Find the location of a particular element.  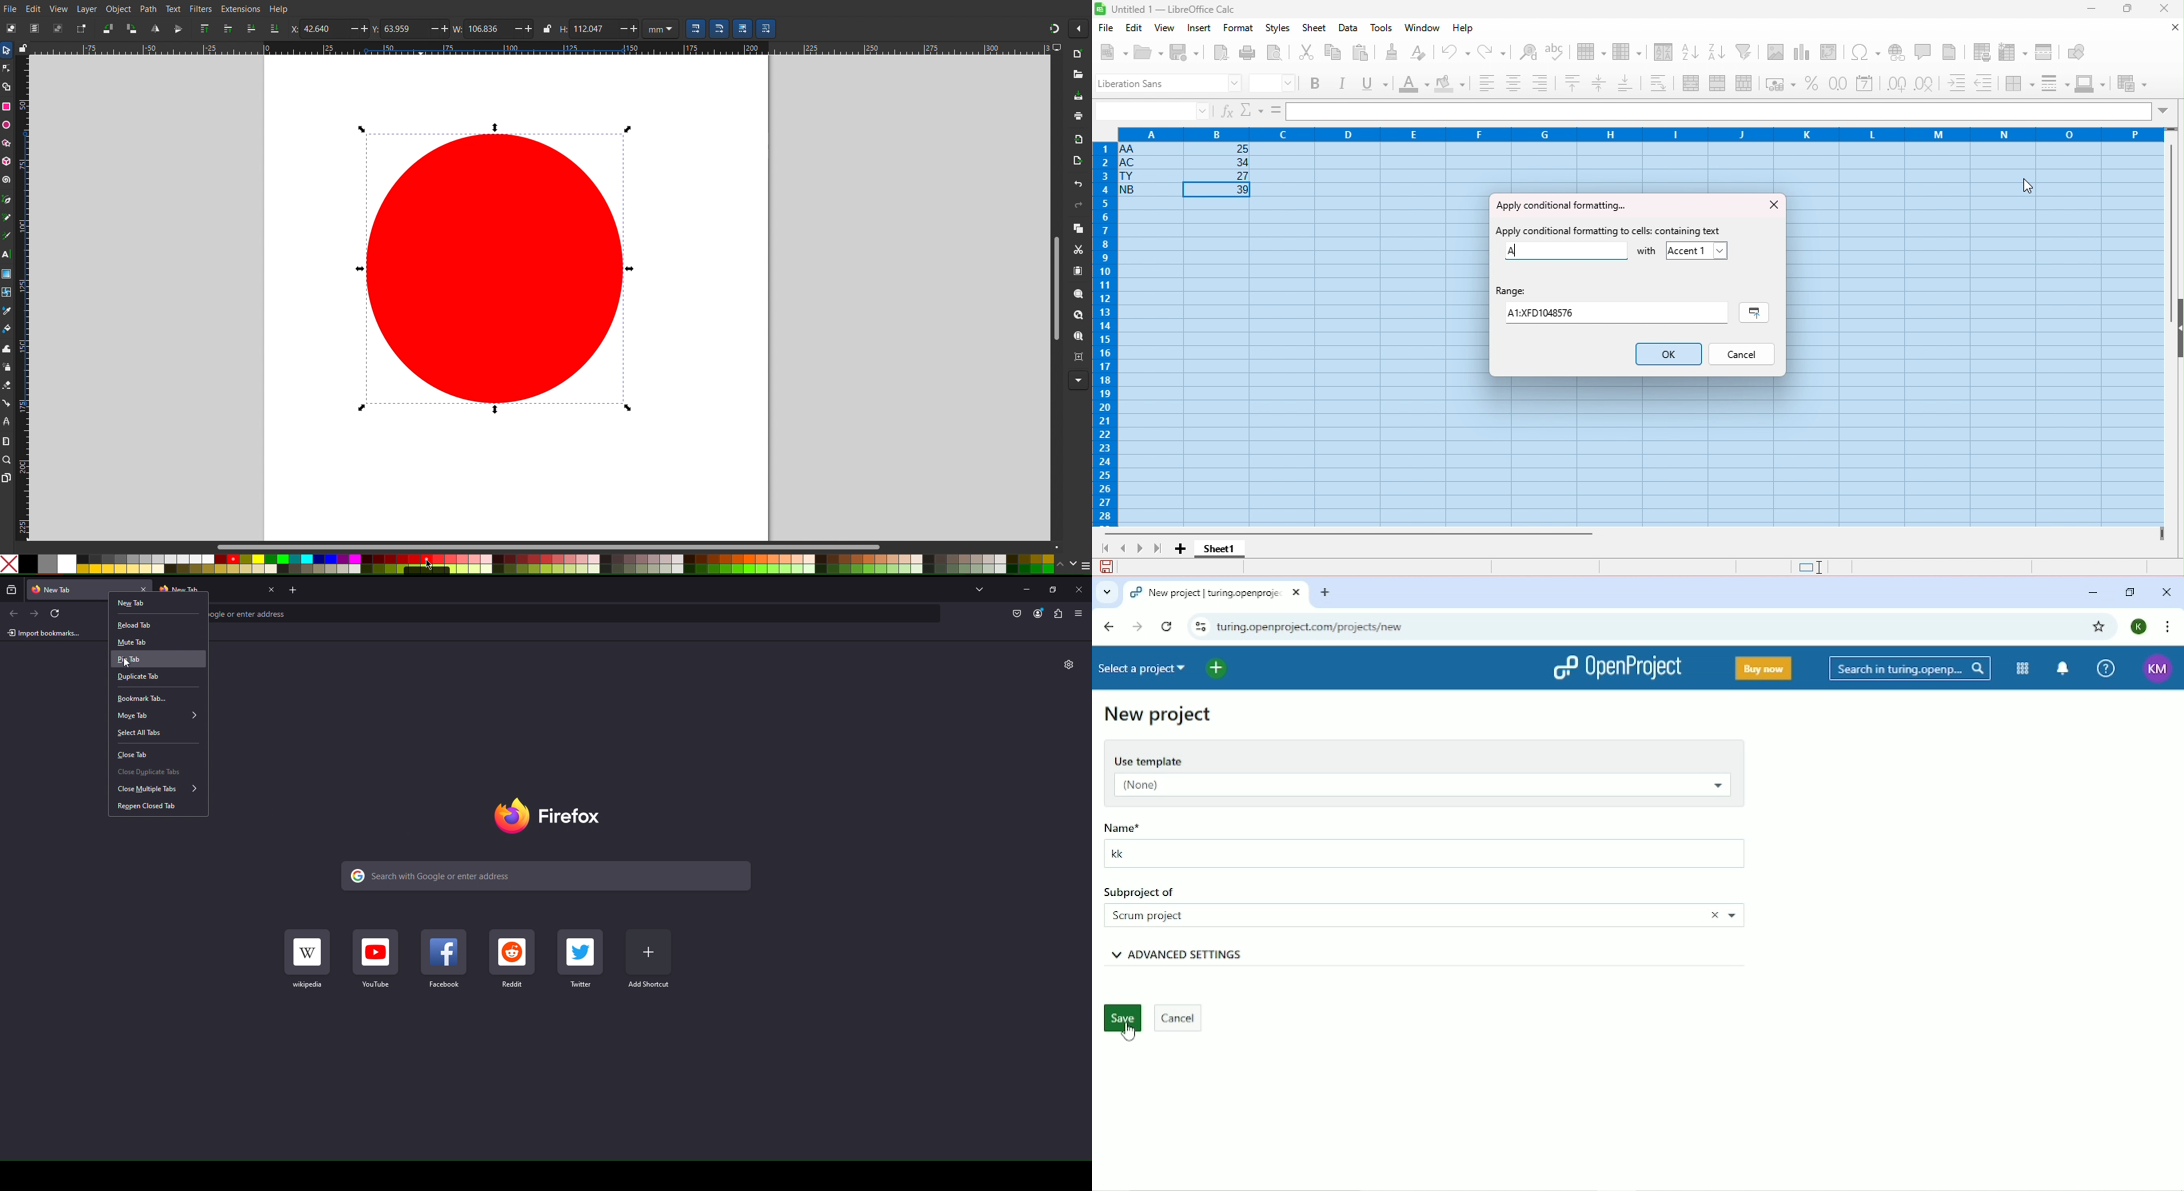

drag to view rows is located at coordinates (2172, 130).